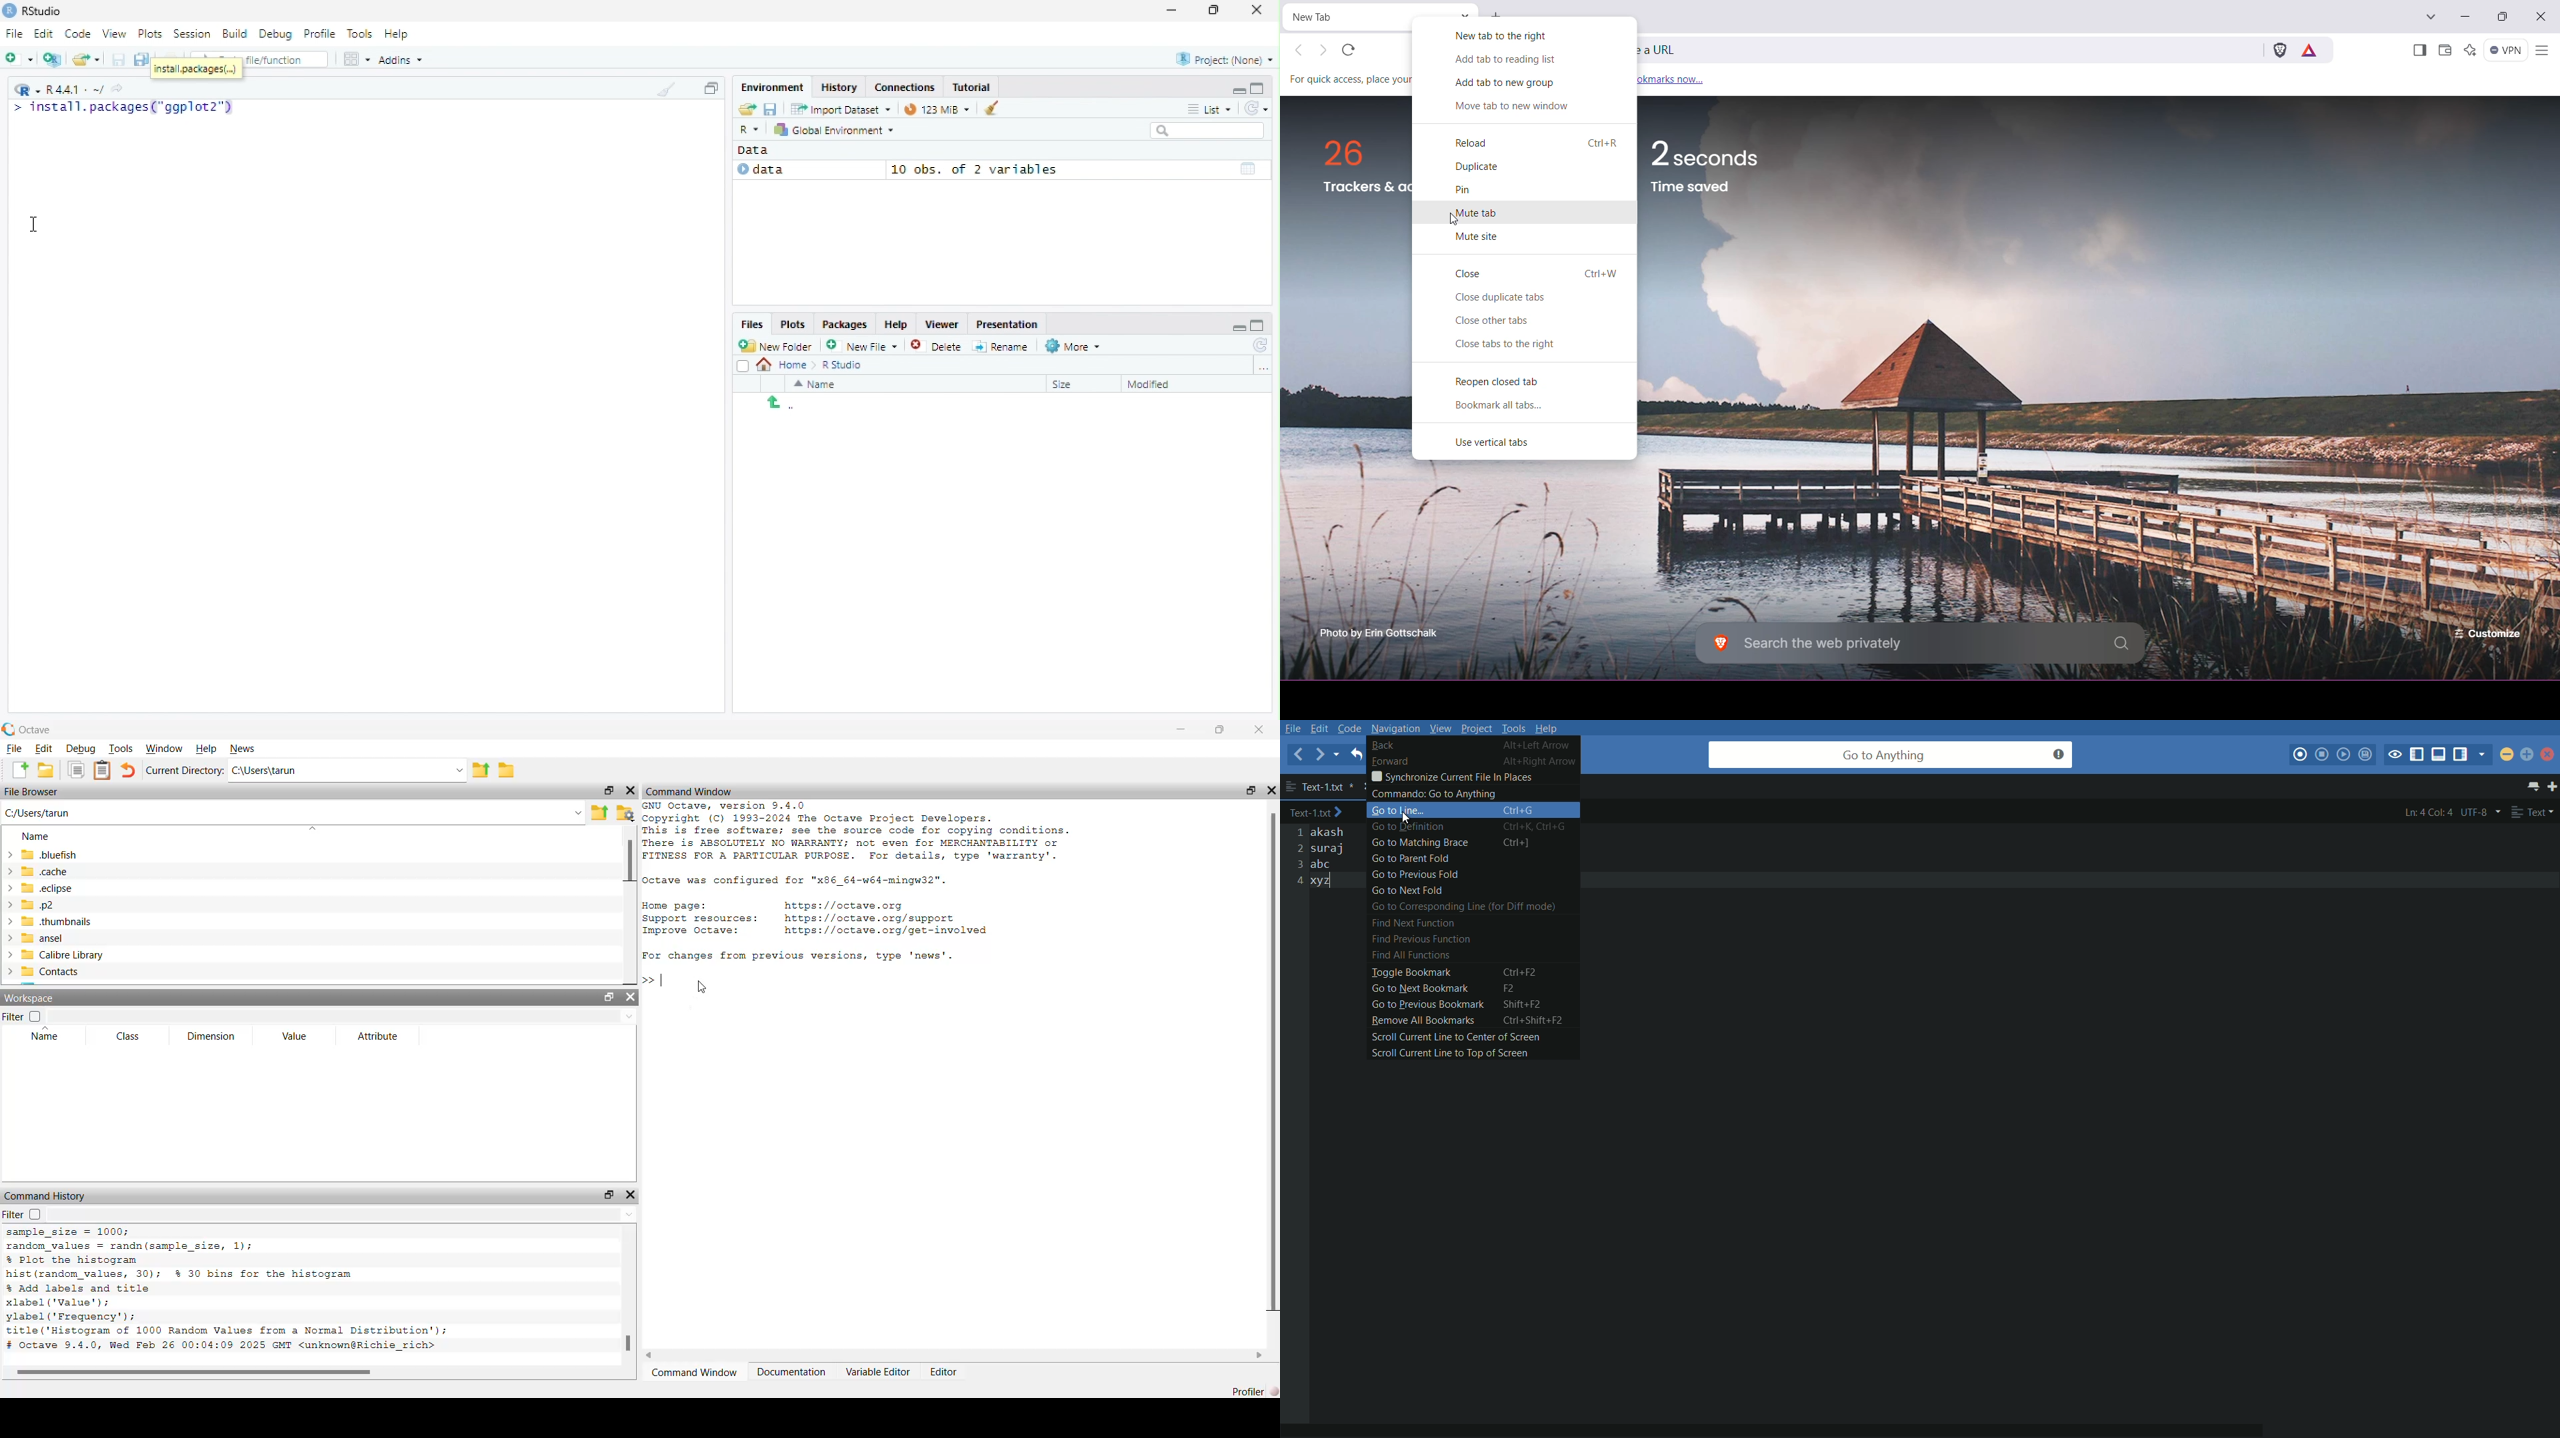 The image size is (2576, 1456). What do you see at coordinates (45, 34) in the screenshot?
I see `Edit` at bounding box center [45, 34].